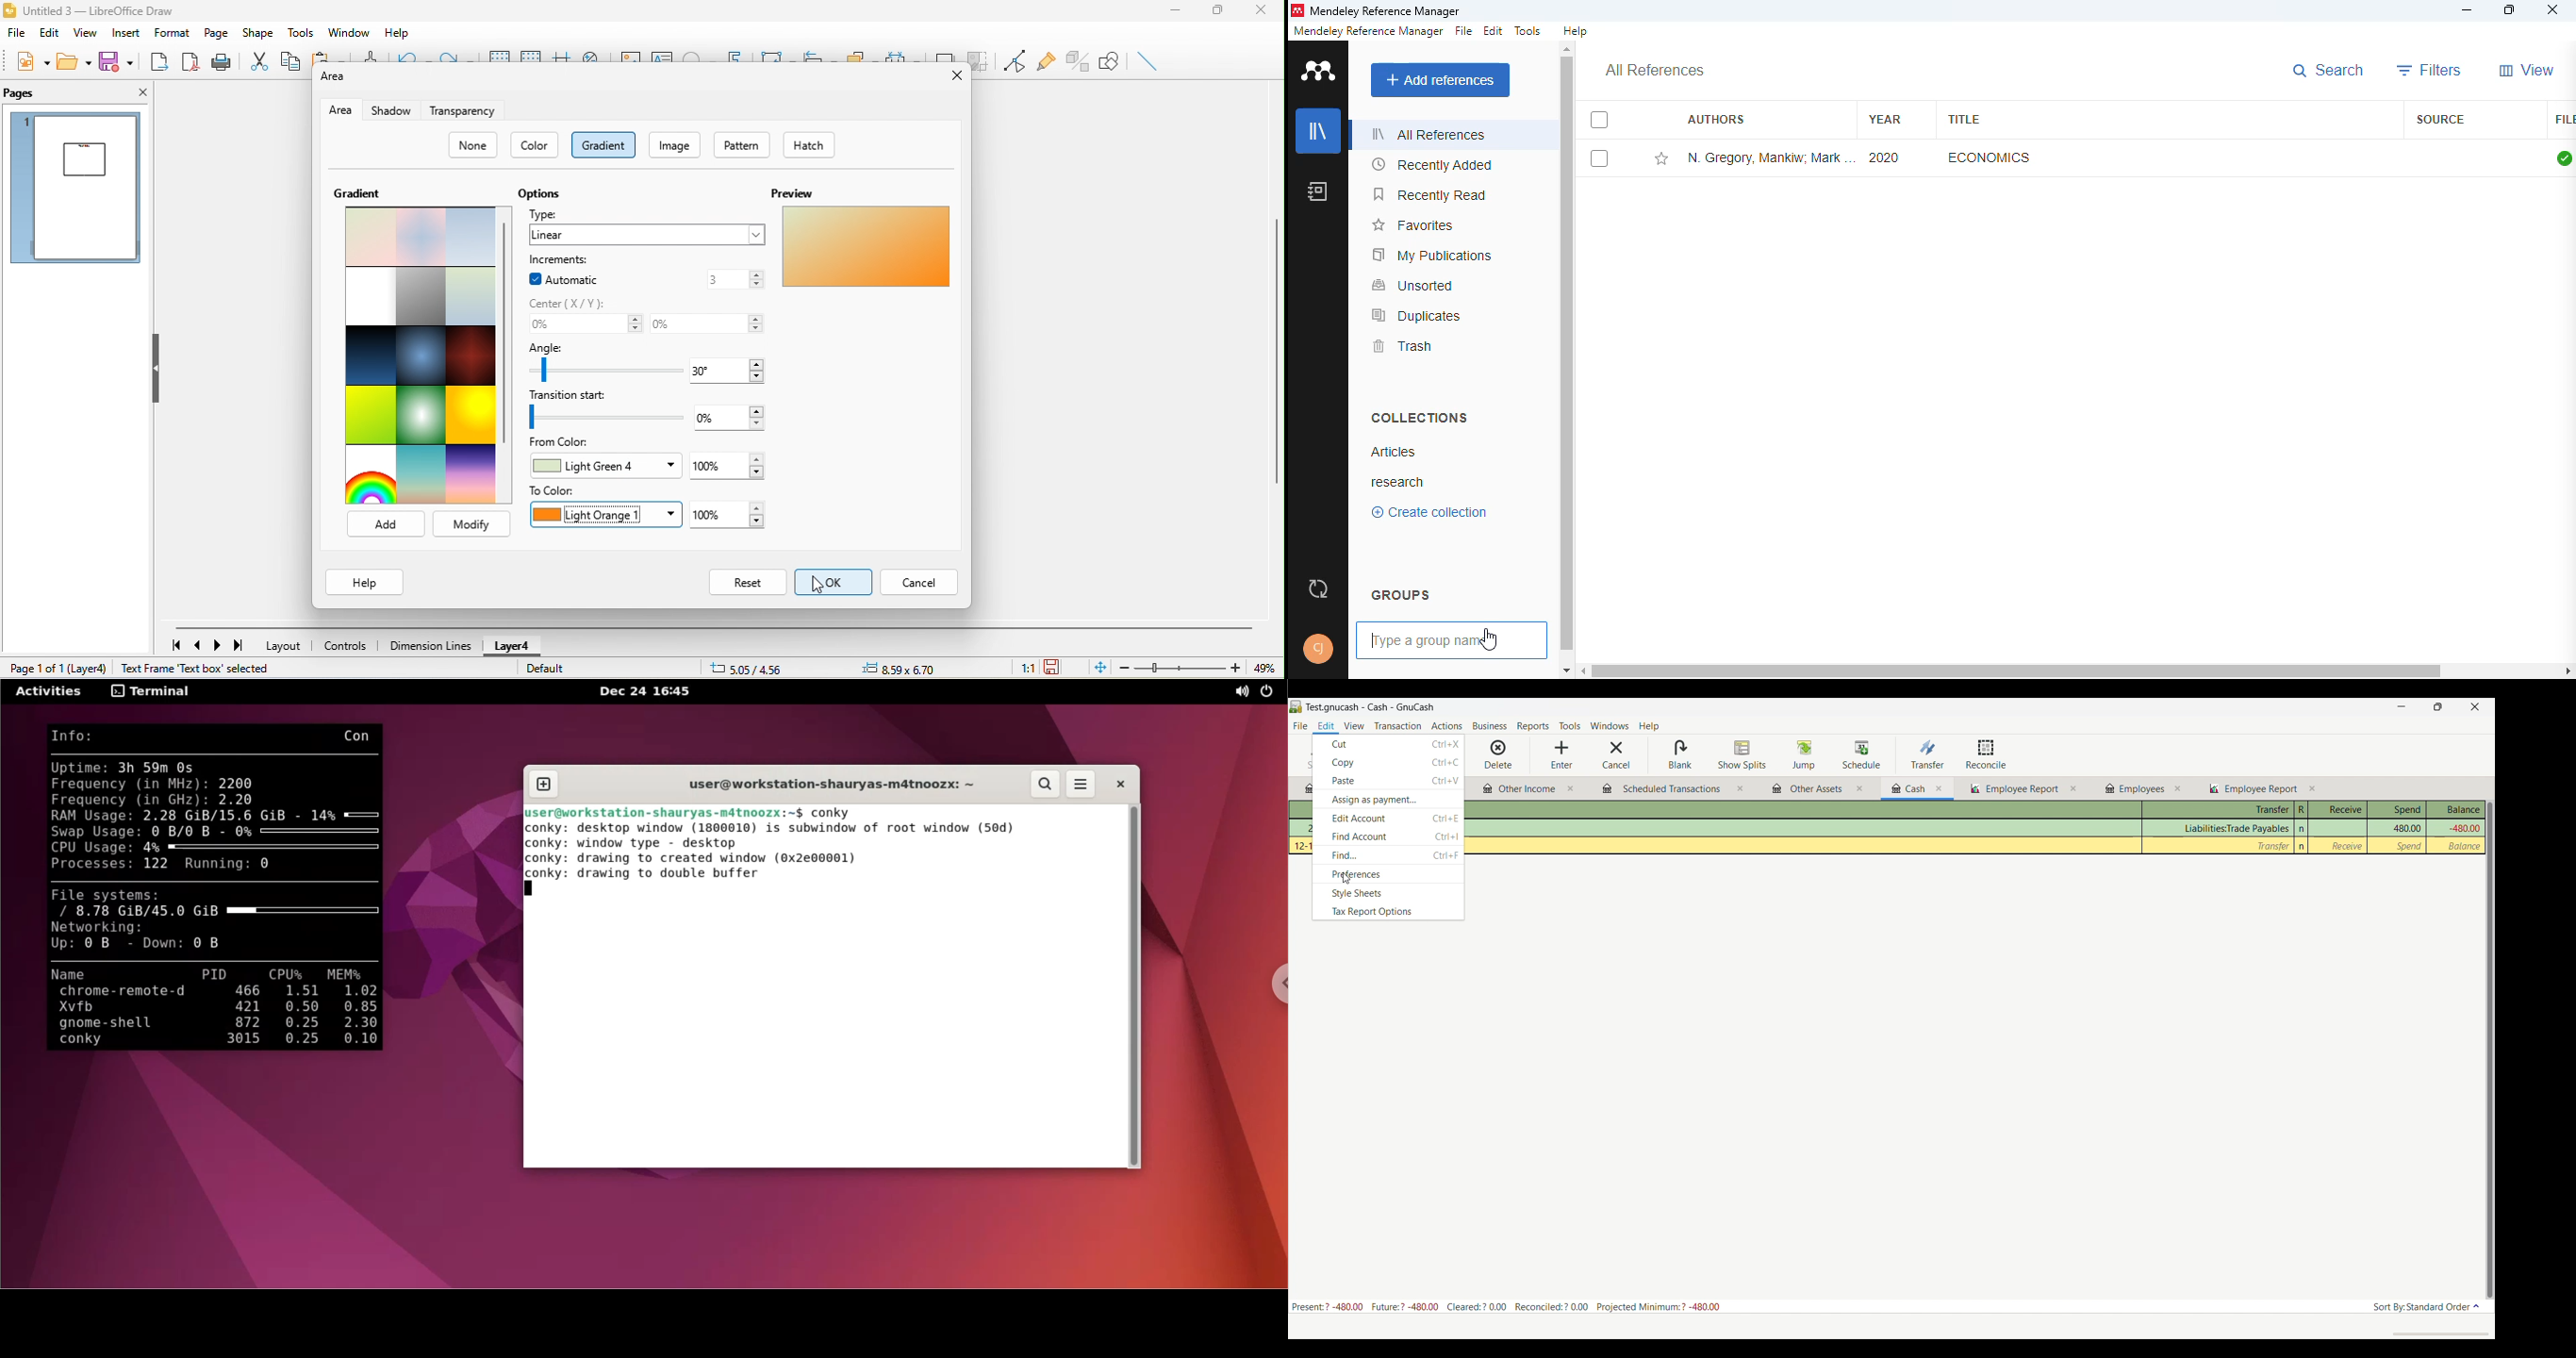 The height and width of the screenshot is (1372, 2576). Describe the element at coordinates (2015, 790) in the screenshot. I see `Other budgets and reports` at that location.